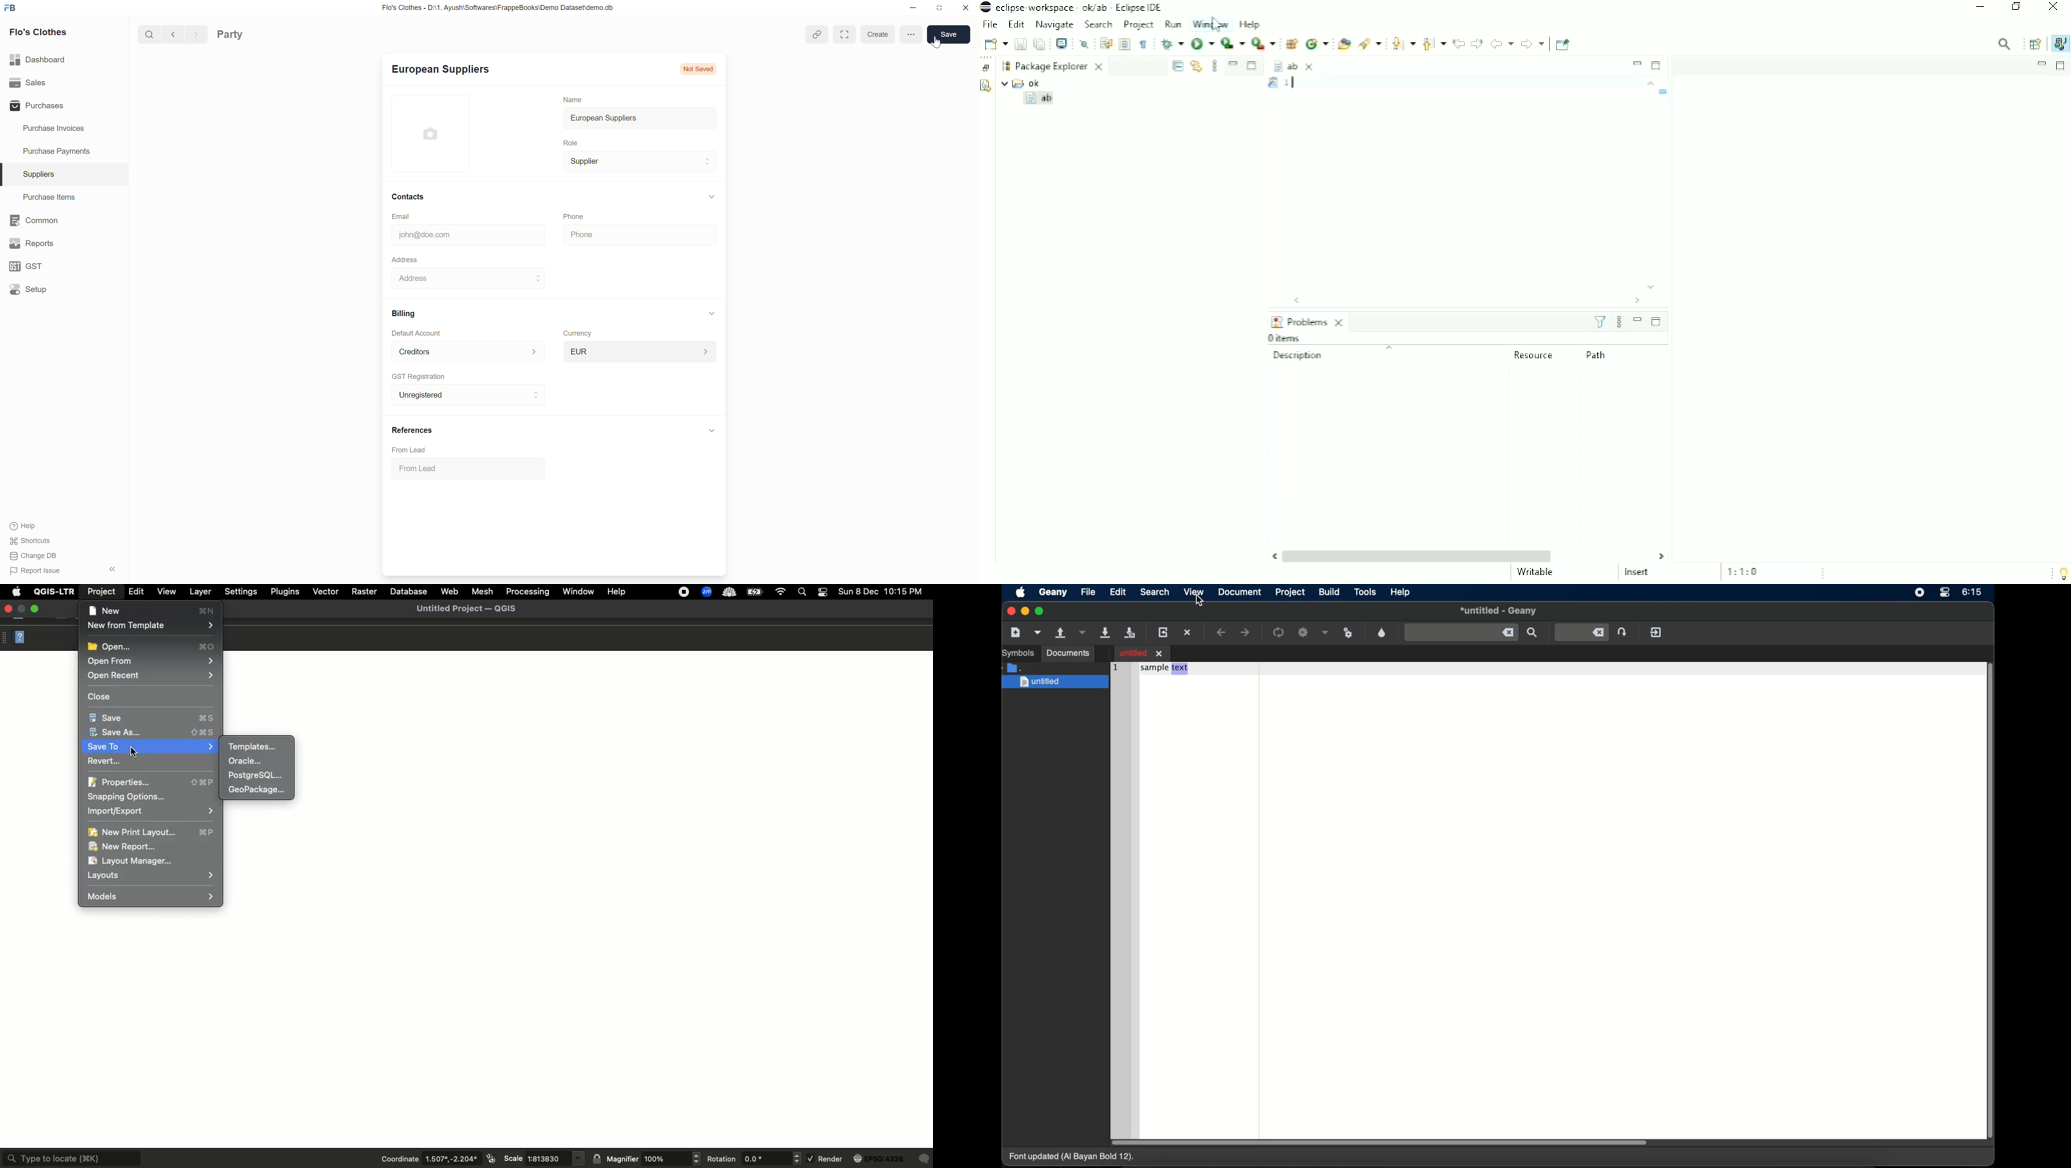 This screenshot has height=1176, width=2072. What do you see at coordinates (110, 569) in the screenshot?
I see `hide` at bounding box center [110, 569].